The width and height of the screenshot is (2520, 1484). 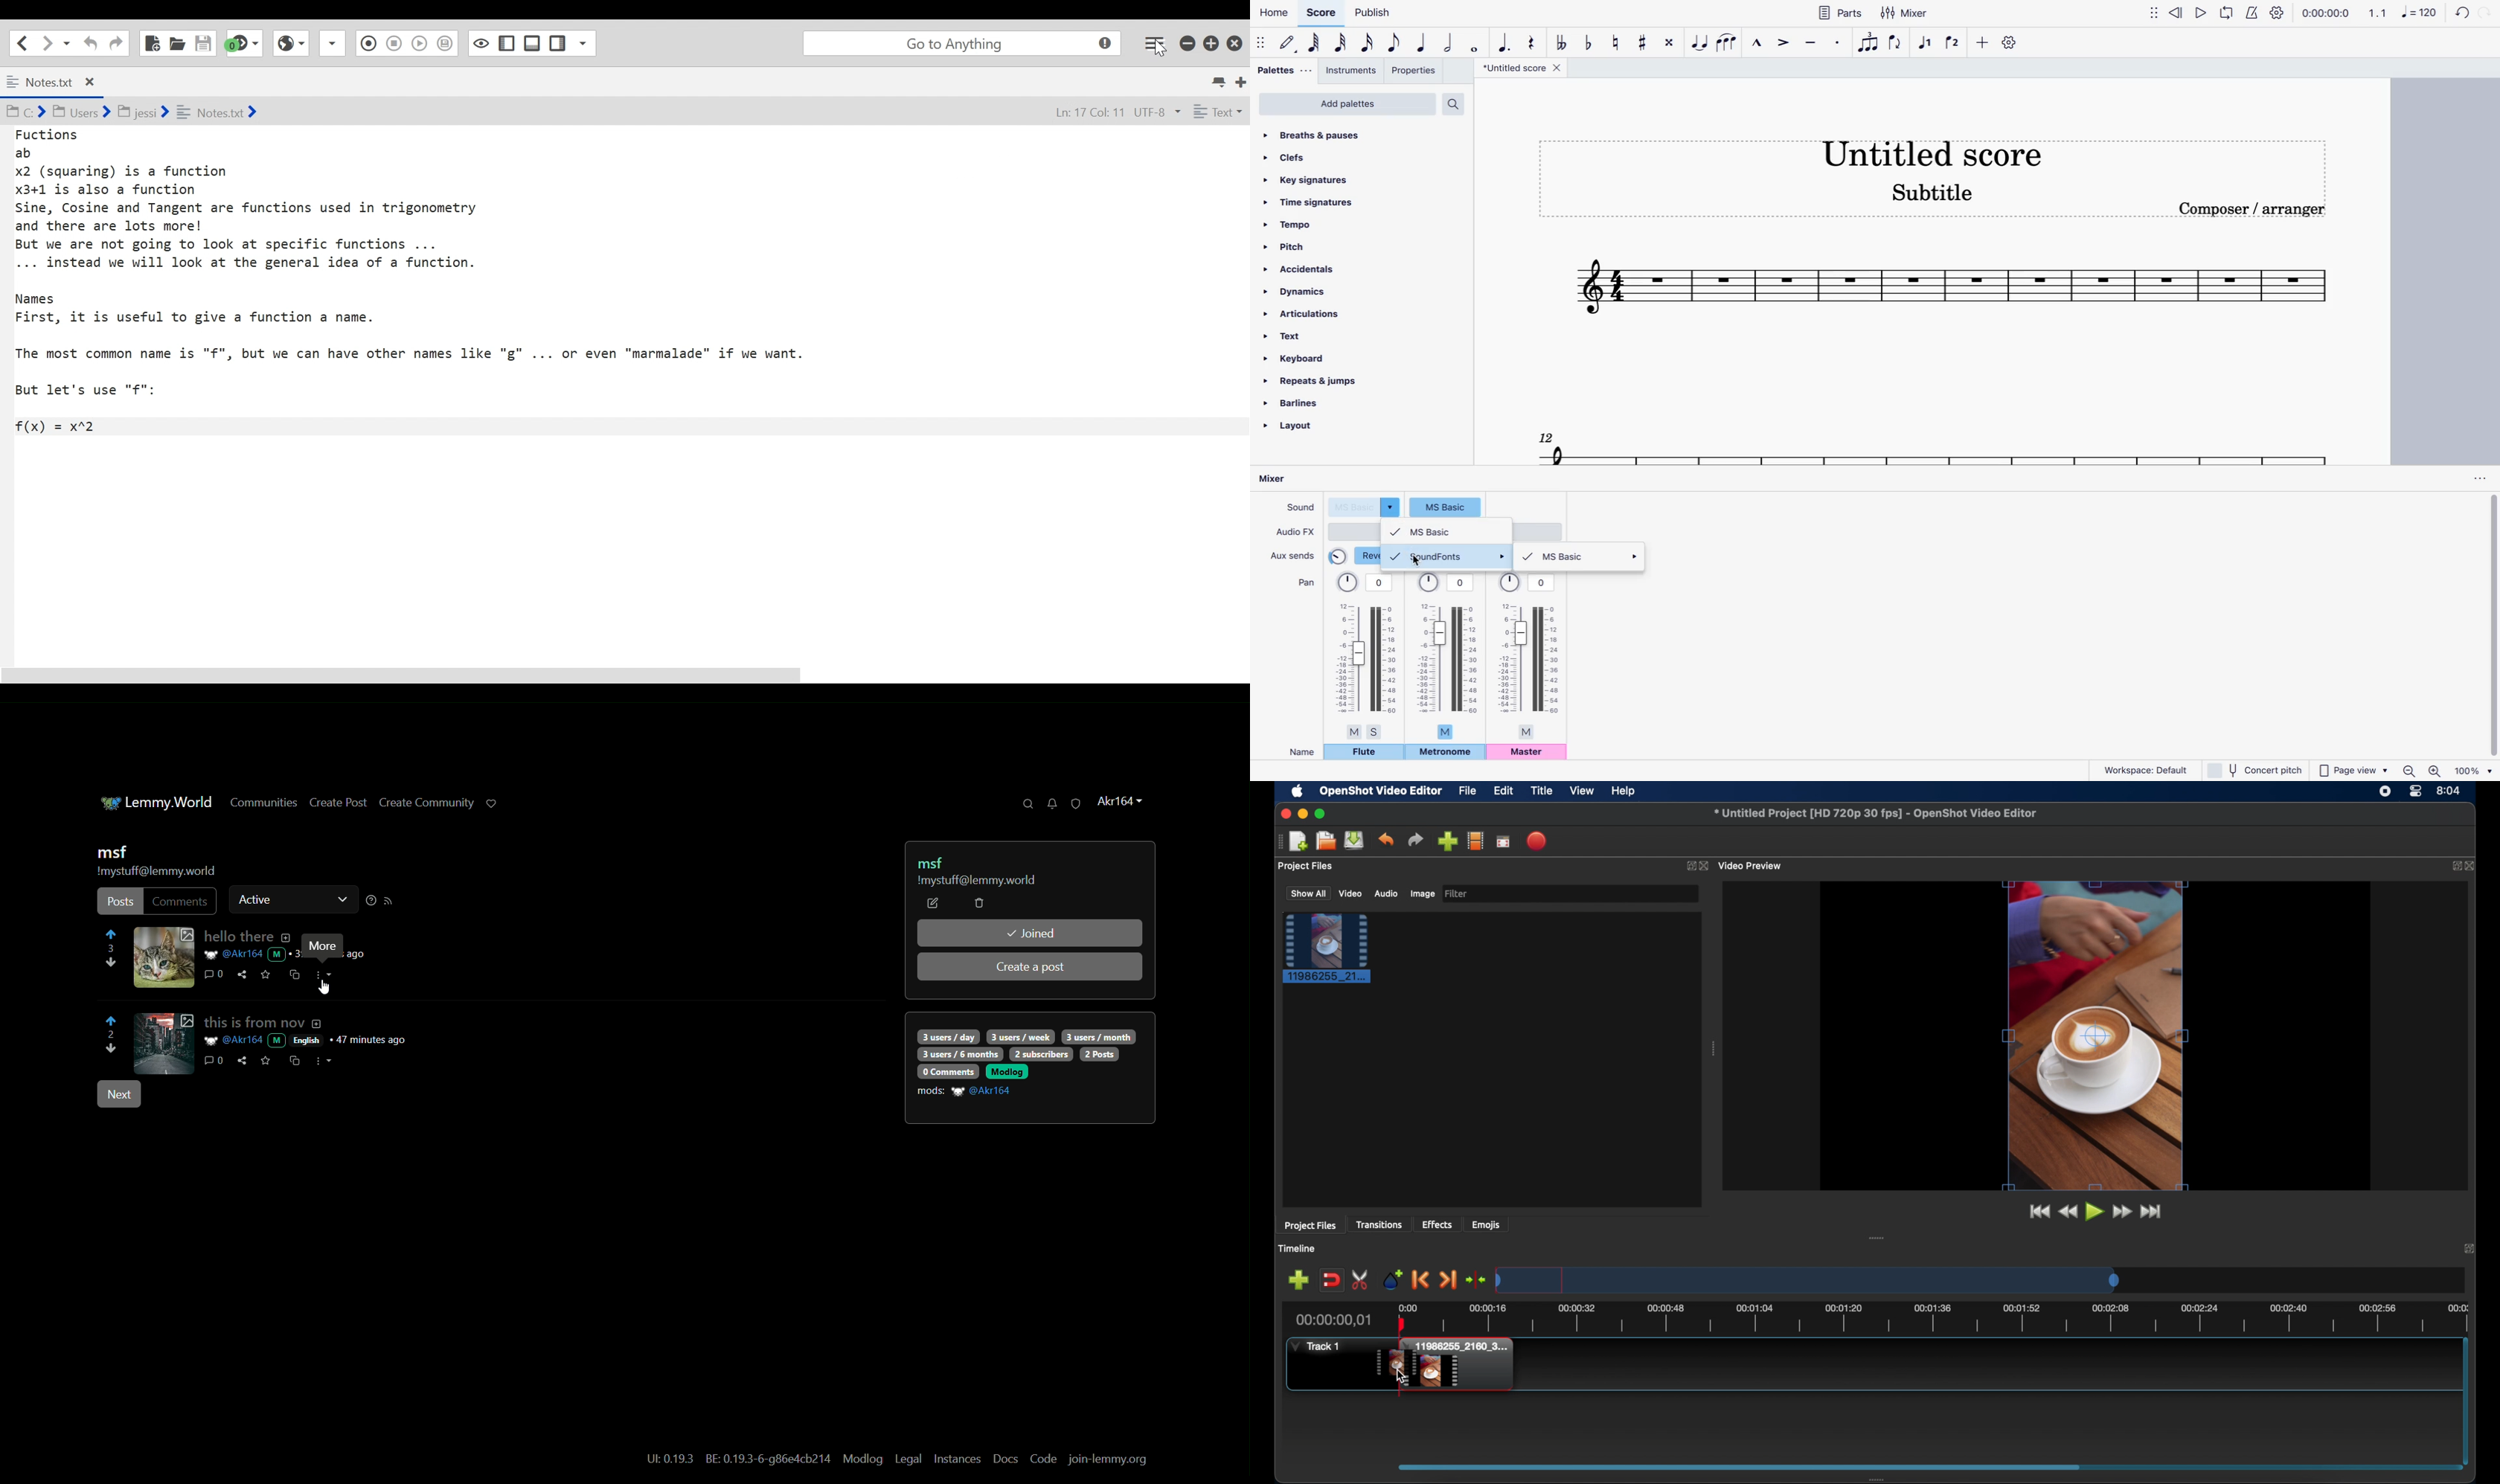 I want to click on comments, so click(x=213, y=1061).